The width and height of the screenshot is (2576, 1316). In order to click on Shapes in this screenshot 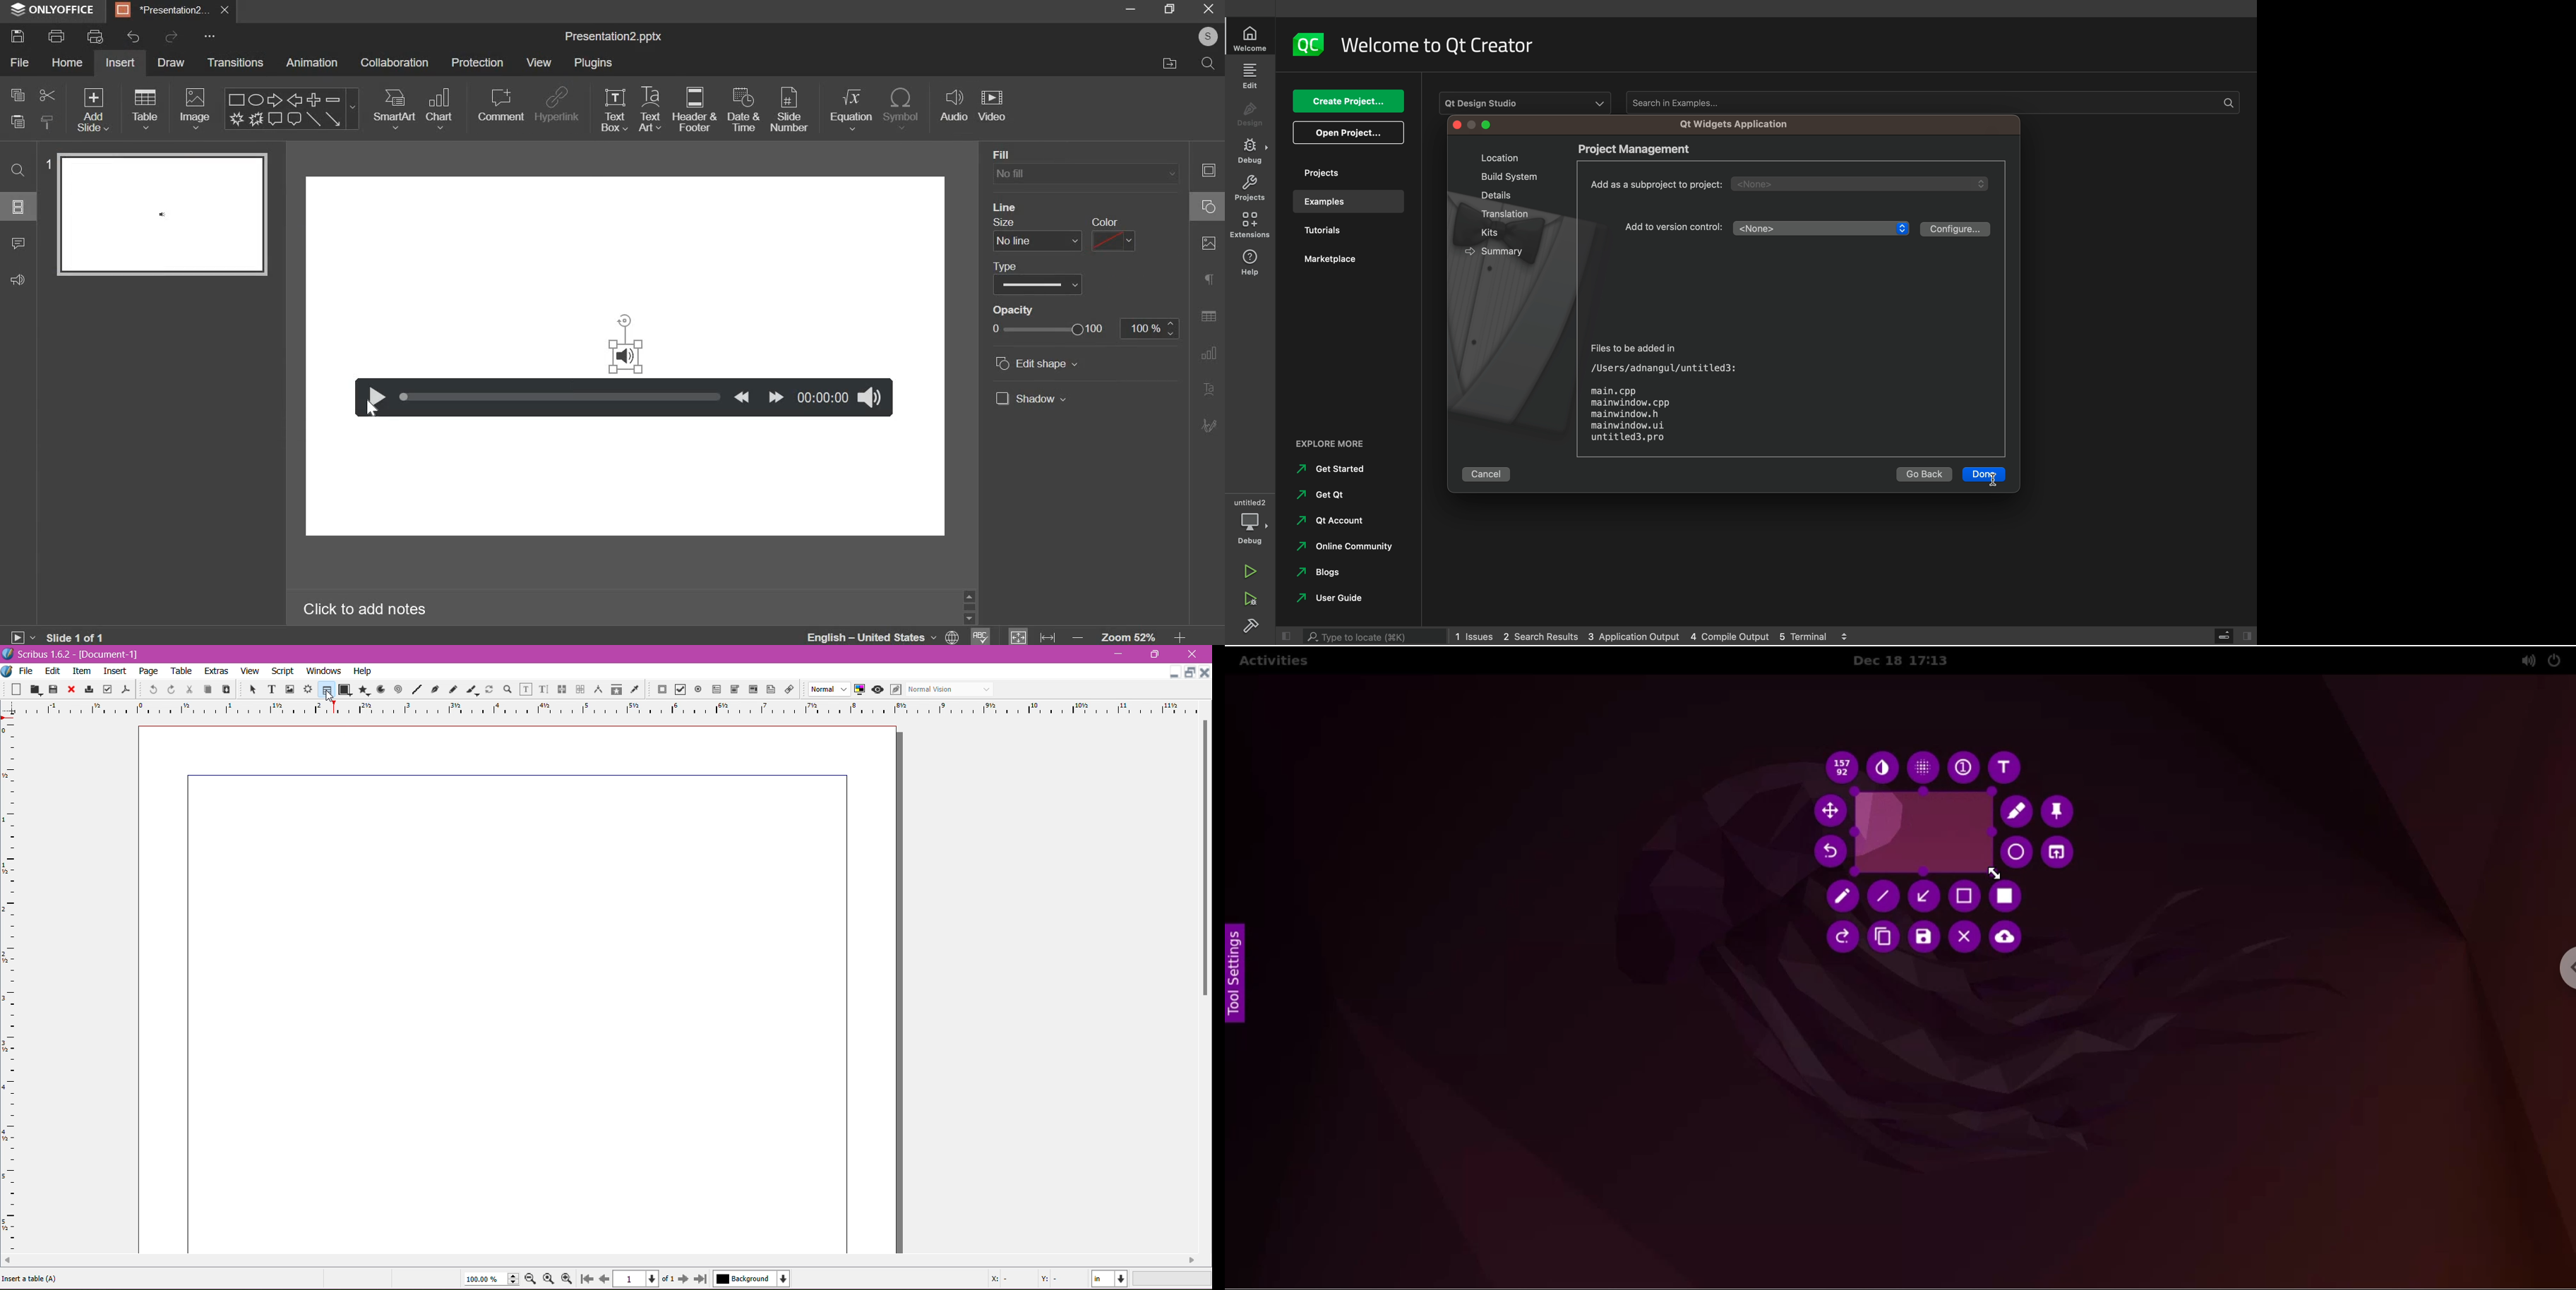, I will do `click(344, 689)`.